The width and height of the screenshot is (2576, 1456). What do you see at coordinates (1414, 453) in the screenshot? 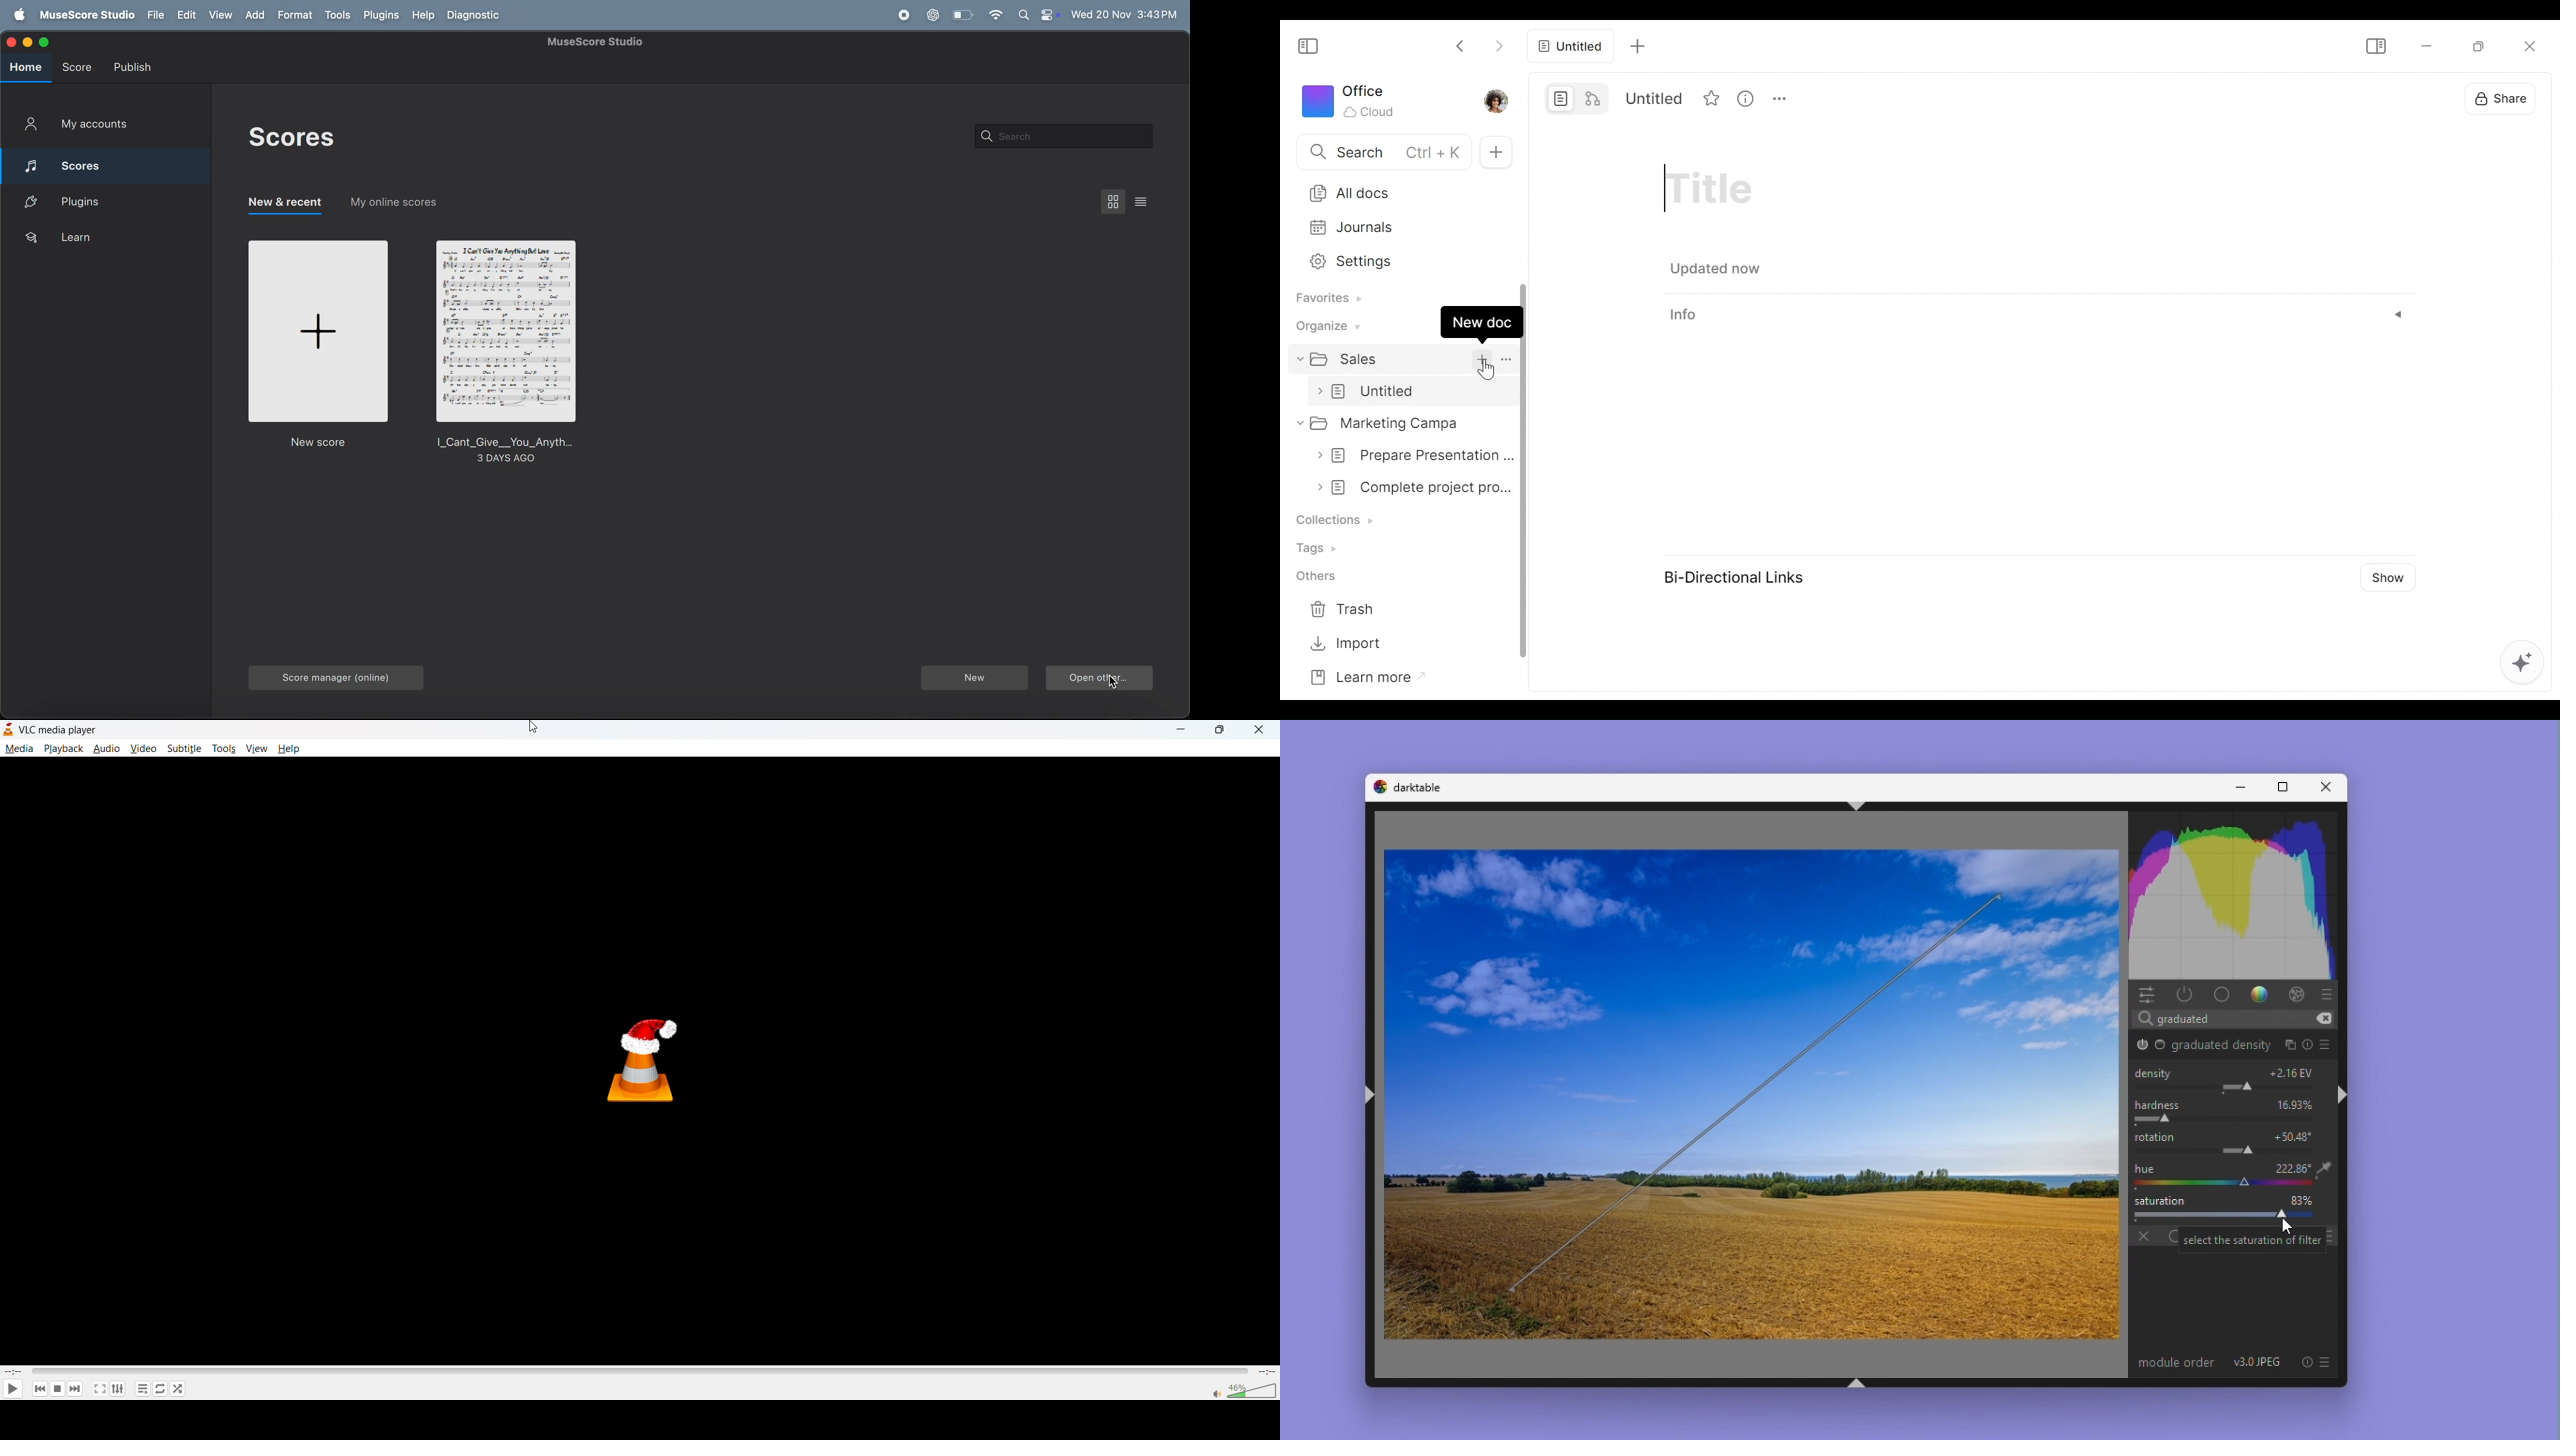
I see `prepare presentation` at bounding box center [1414, 453].